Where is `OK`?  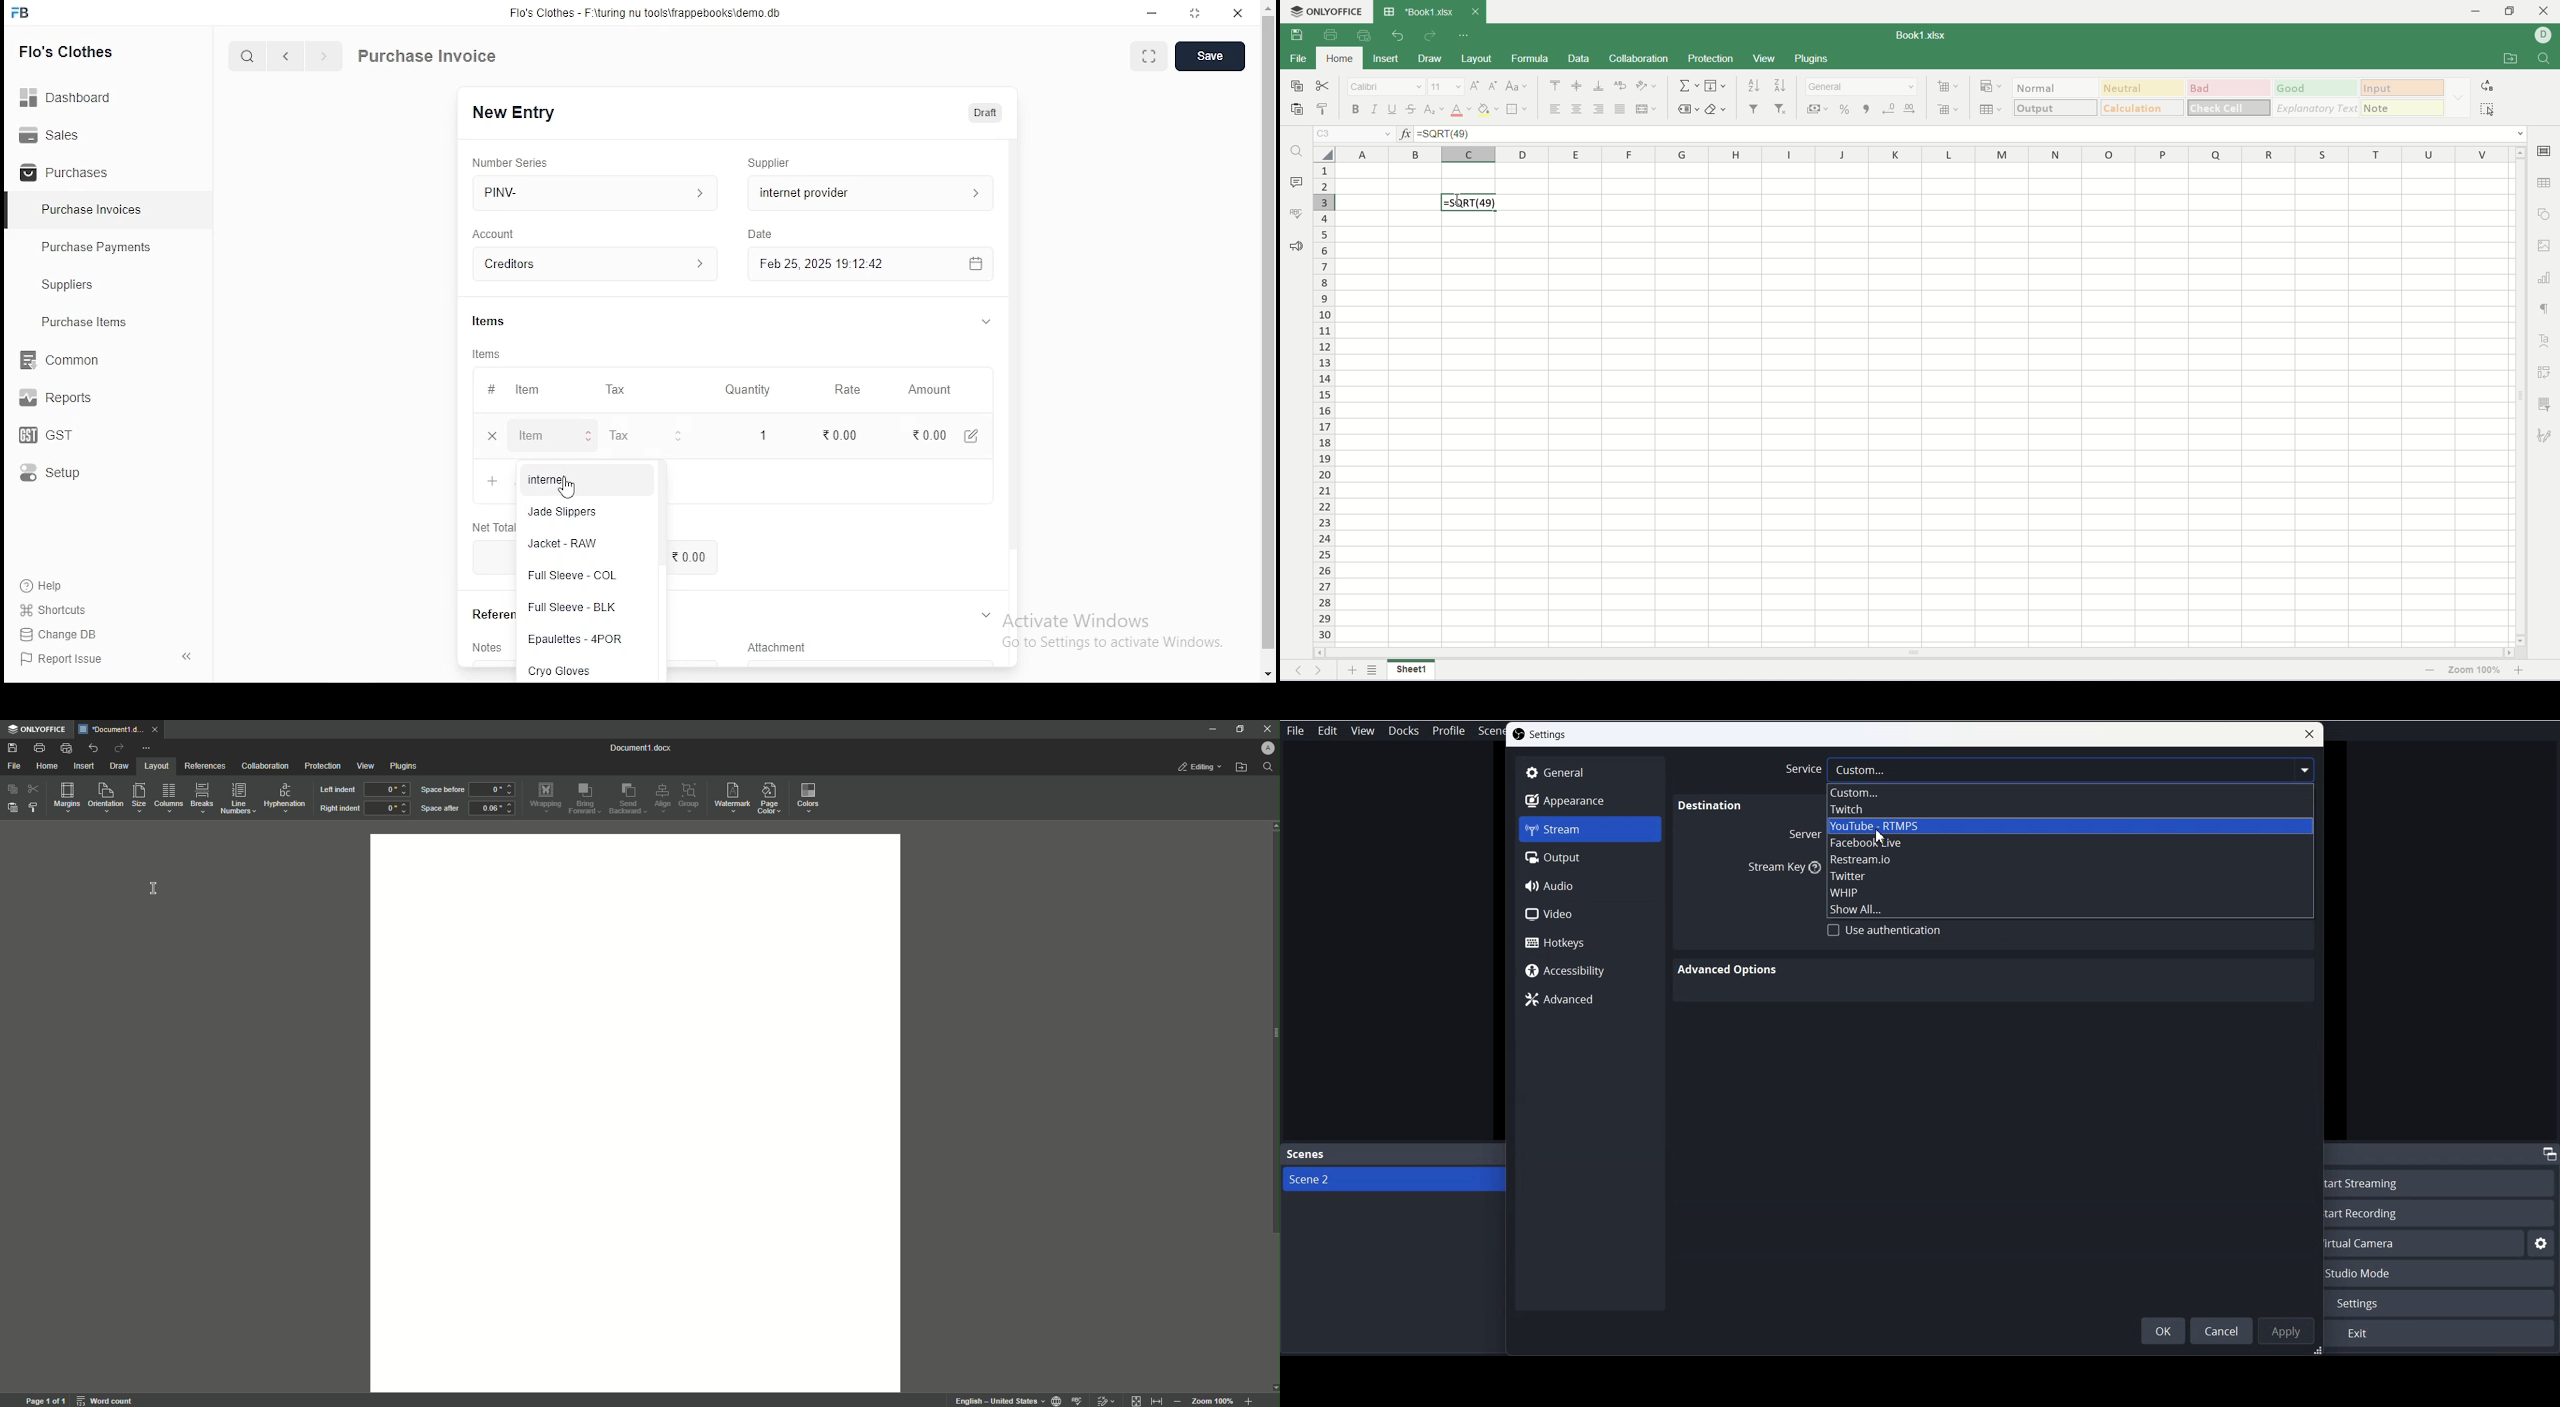 OK is located at coordinates (2163, 1331).